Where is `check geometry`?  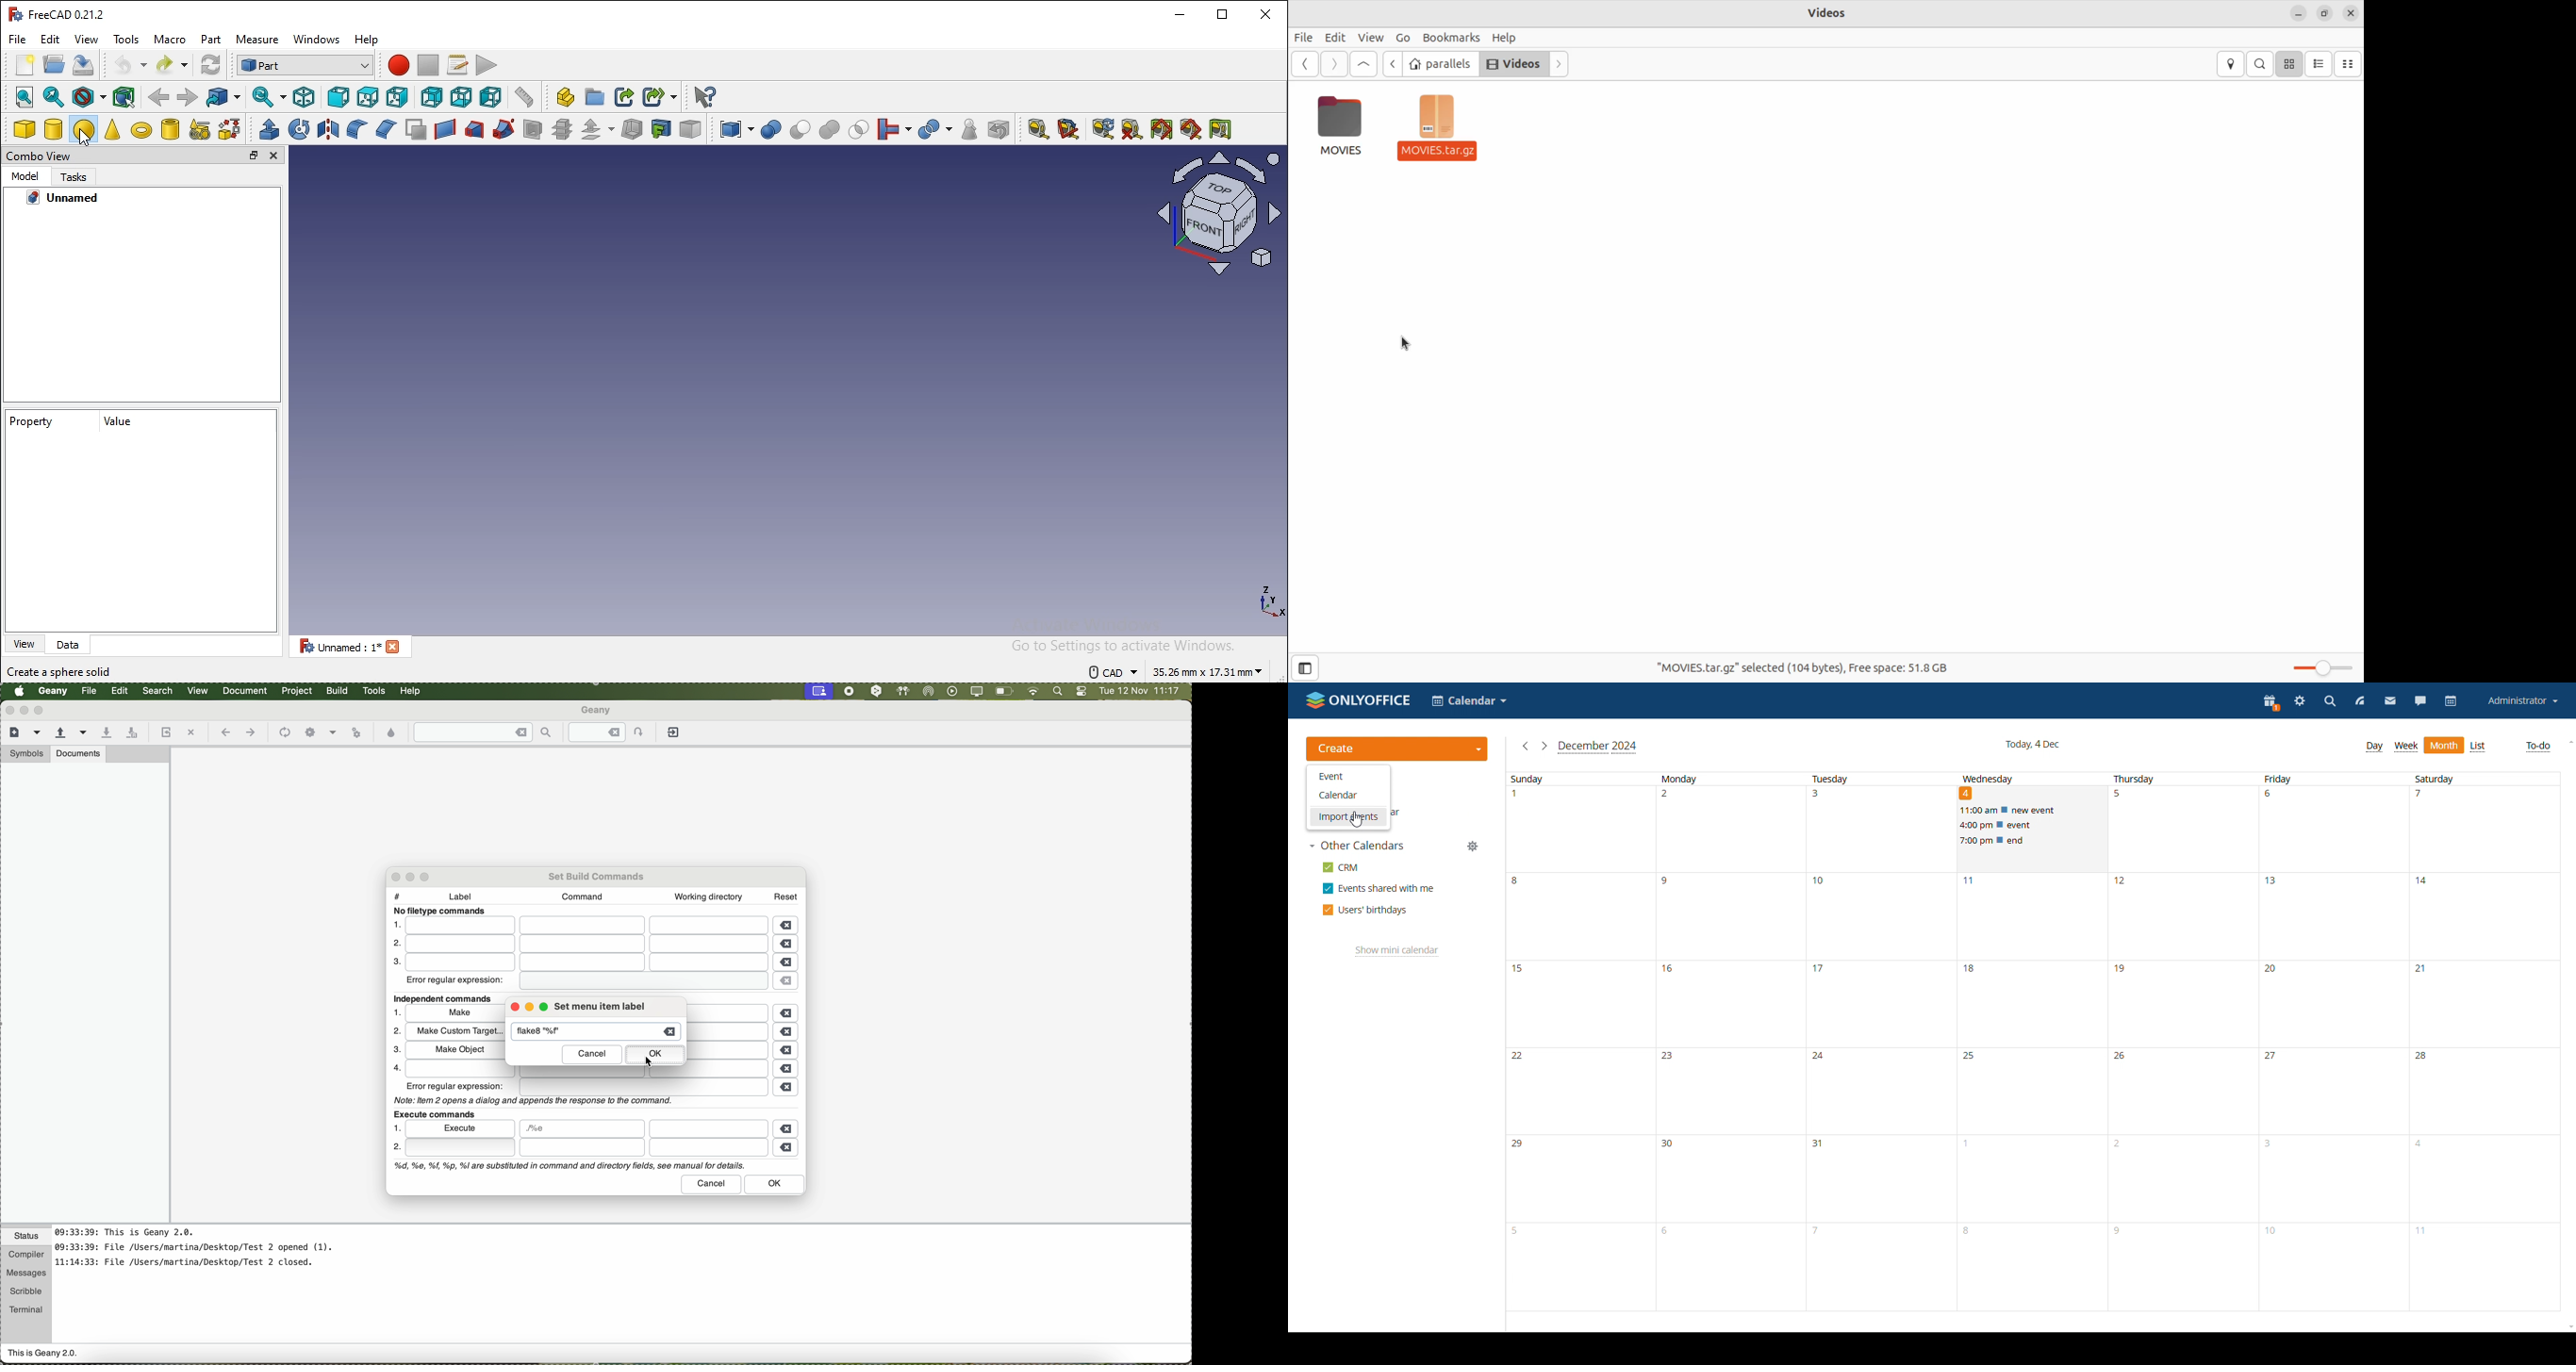 check geometry is located at coordinates (968, 130).